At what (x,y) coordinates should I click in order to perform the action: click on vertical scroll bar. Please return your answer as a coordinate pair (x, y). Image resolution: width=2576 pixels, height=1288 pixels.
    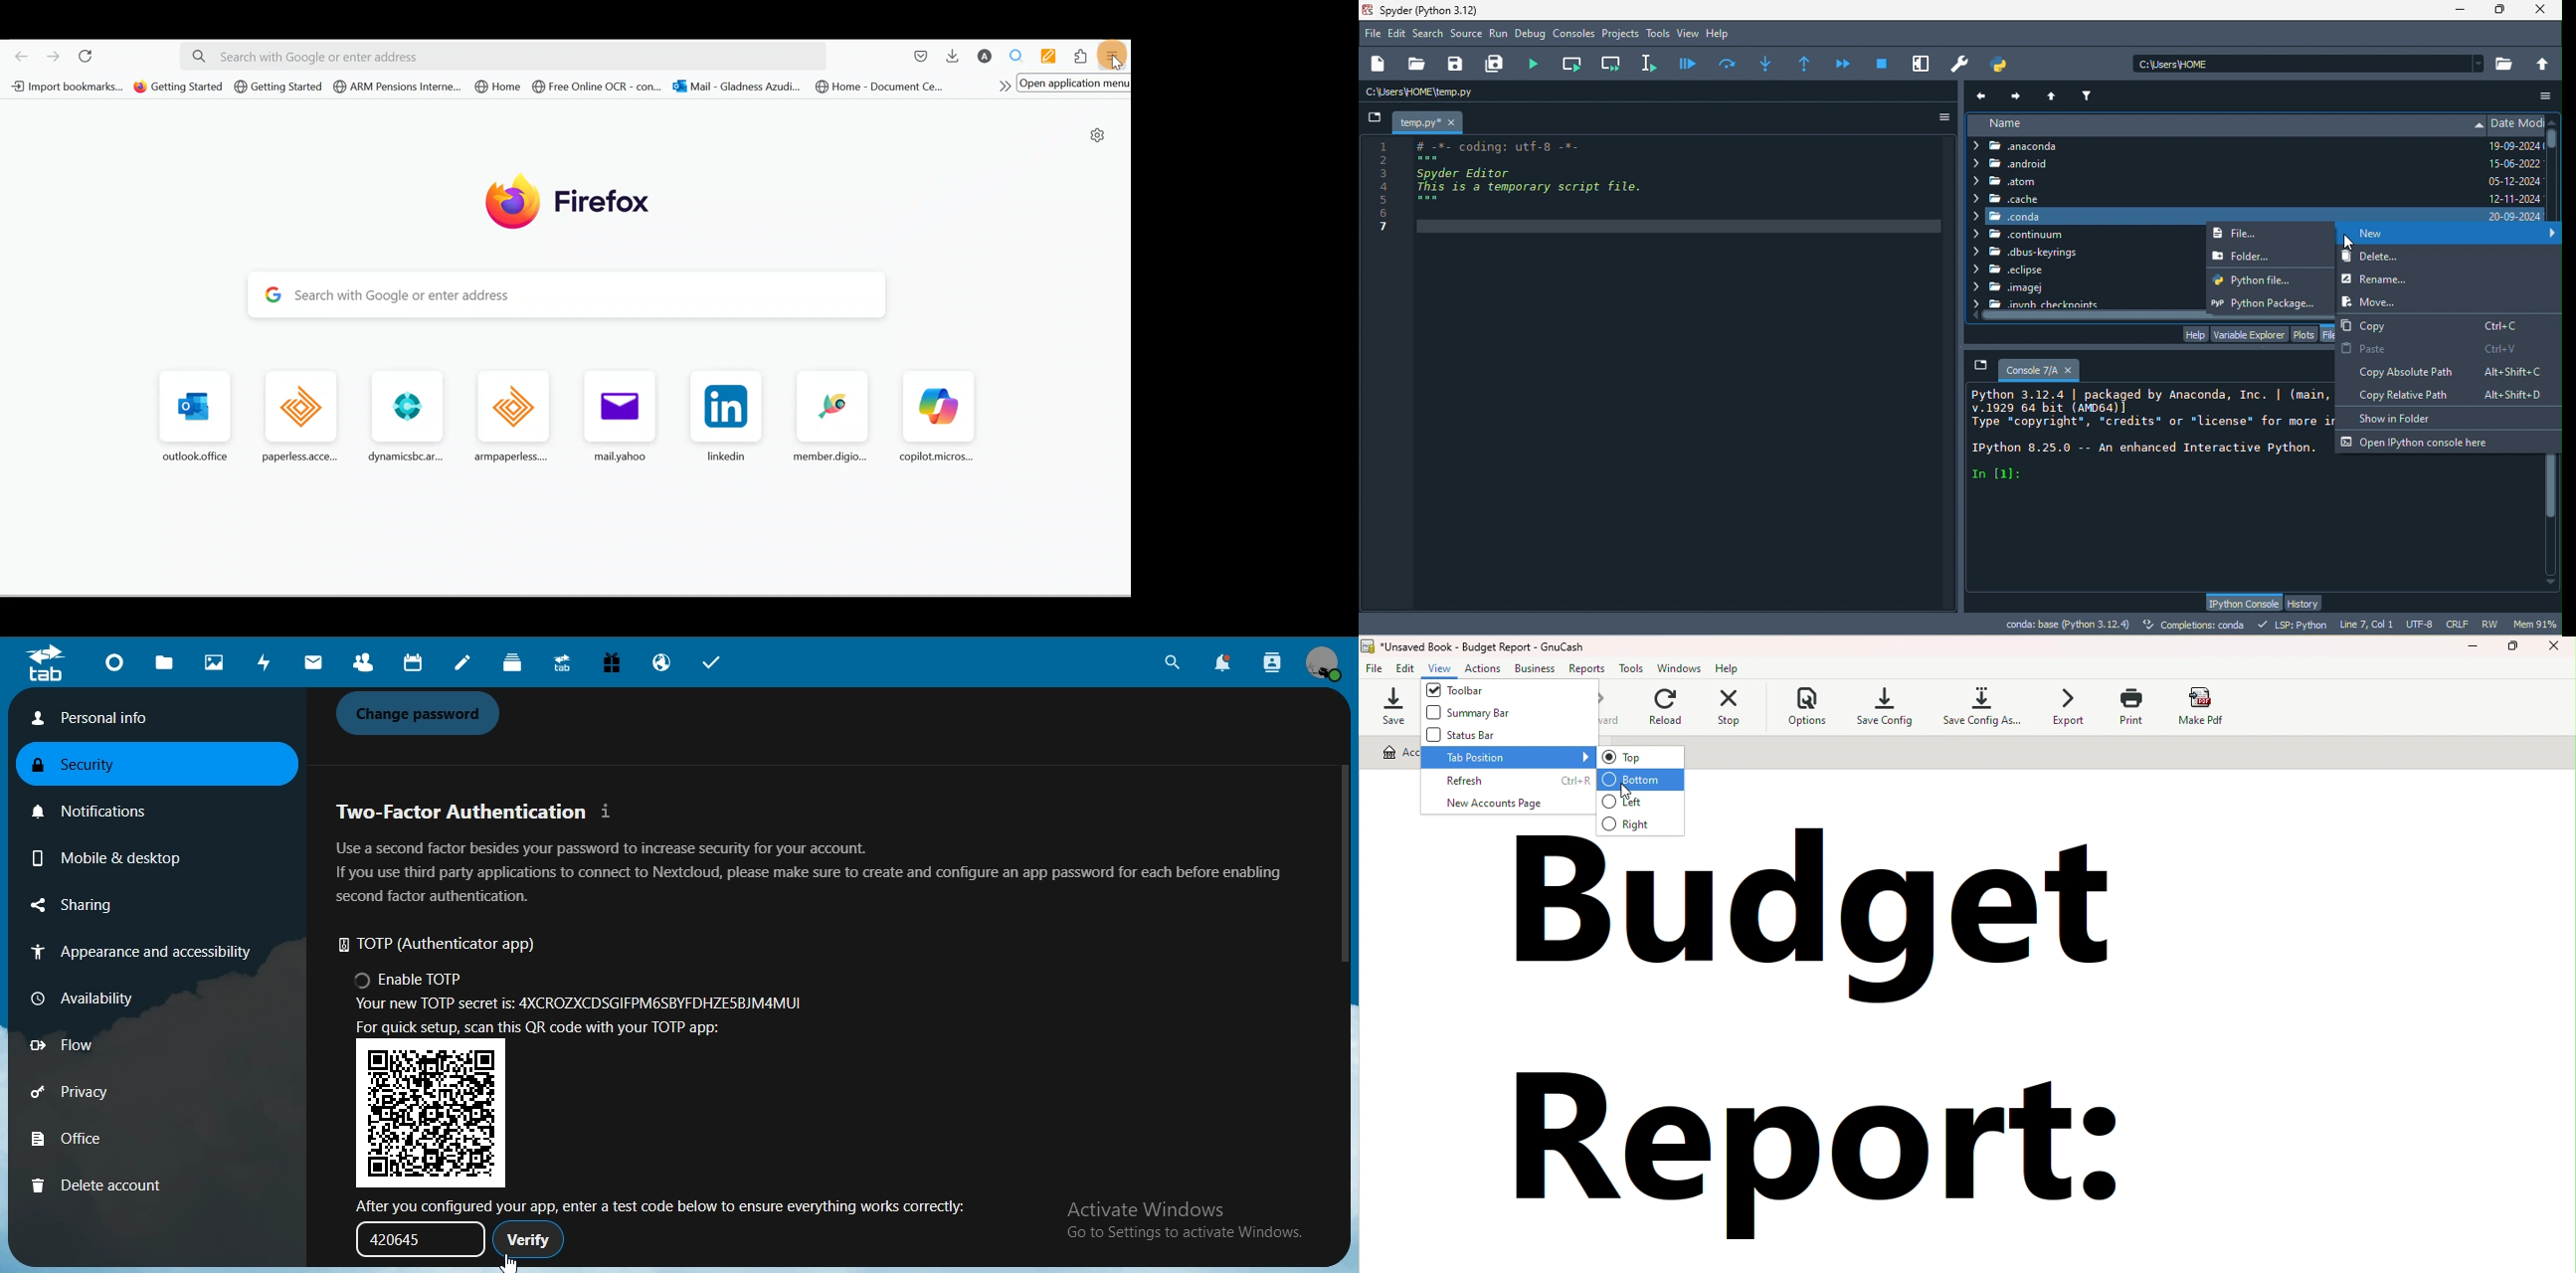
    Looking at the image, I should click on (2555, 153).